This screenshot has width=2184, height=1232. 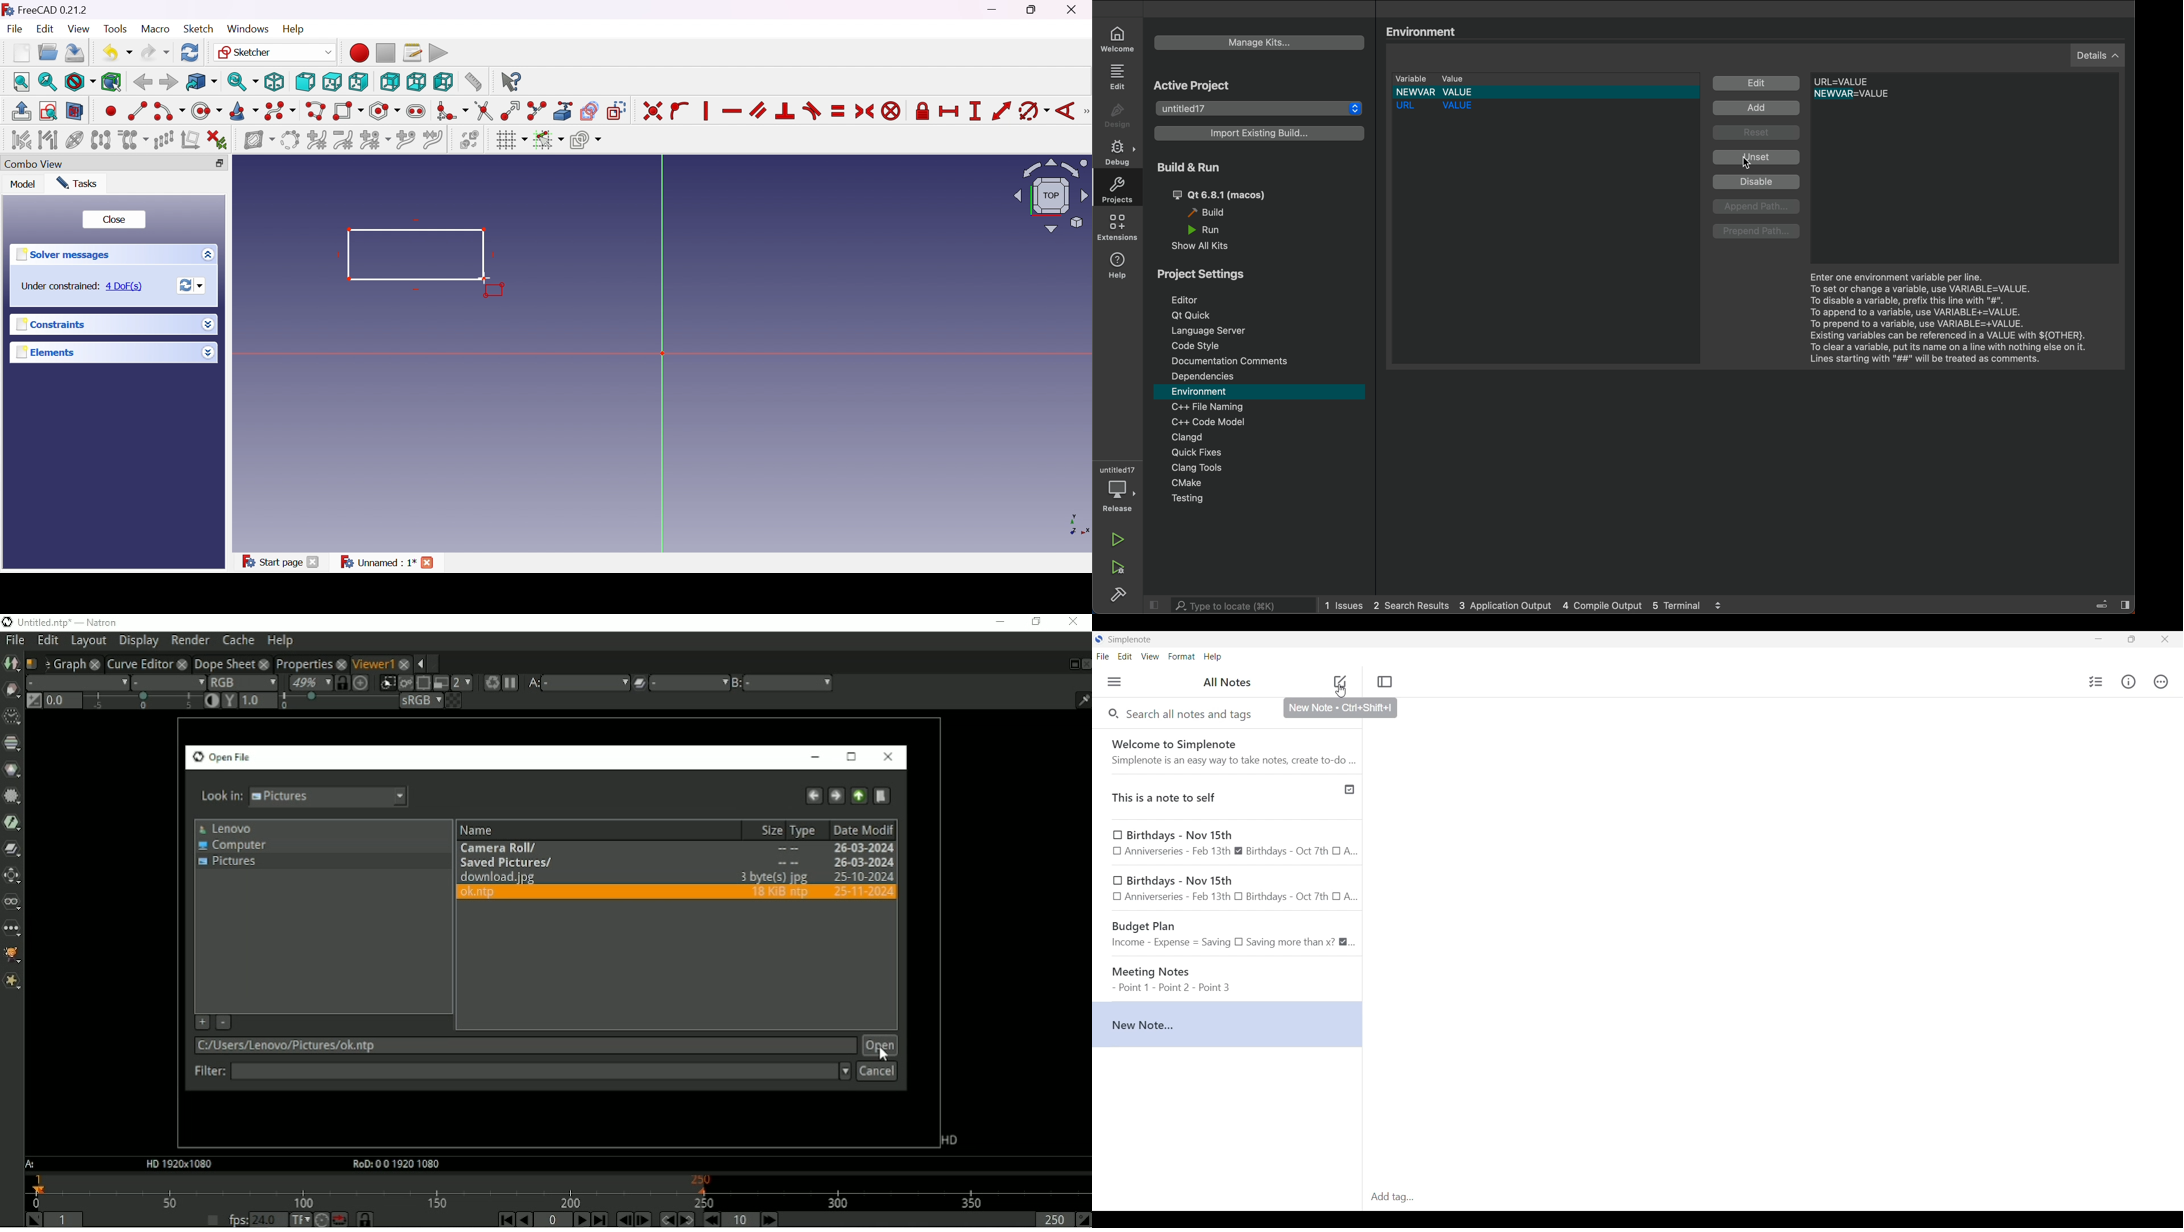 I want to click on Edit menu, so click(x=1125, y=656).